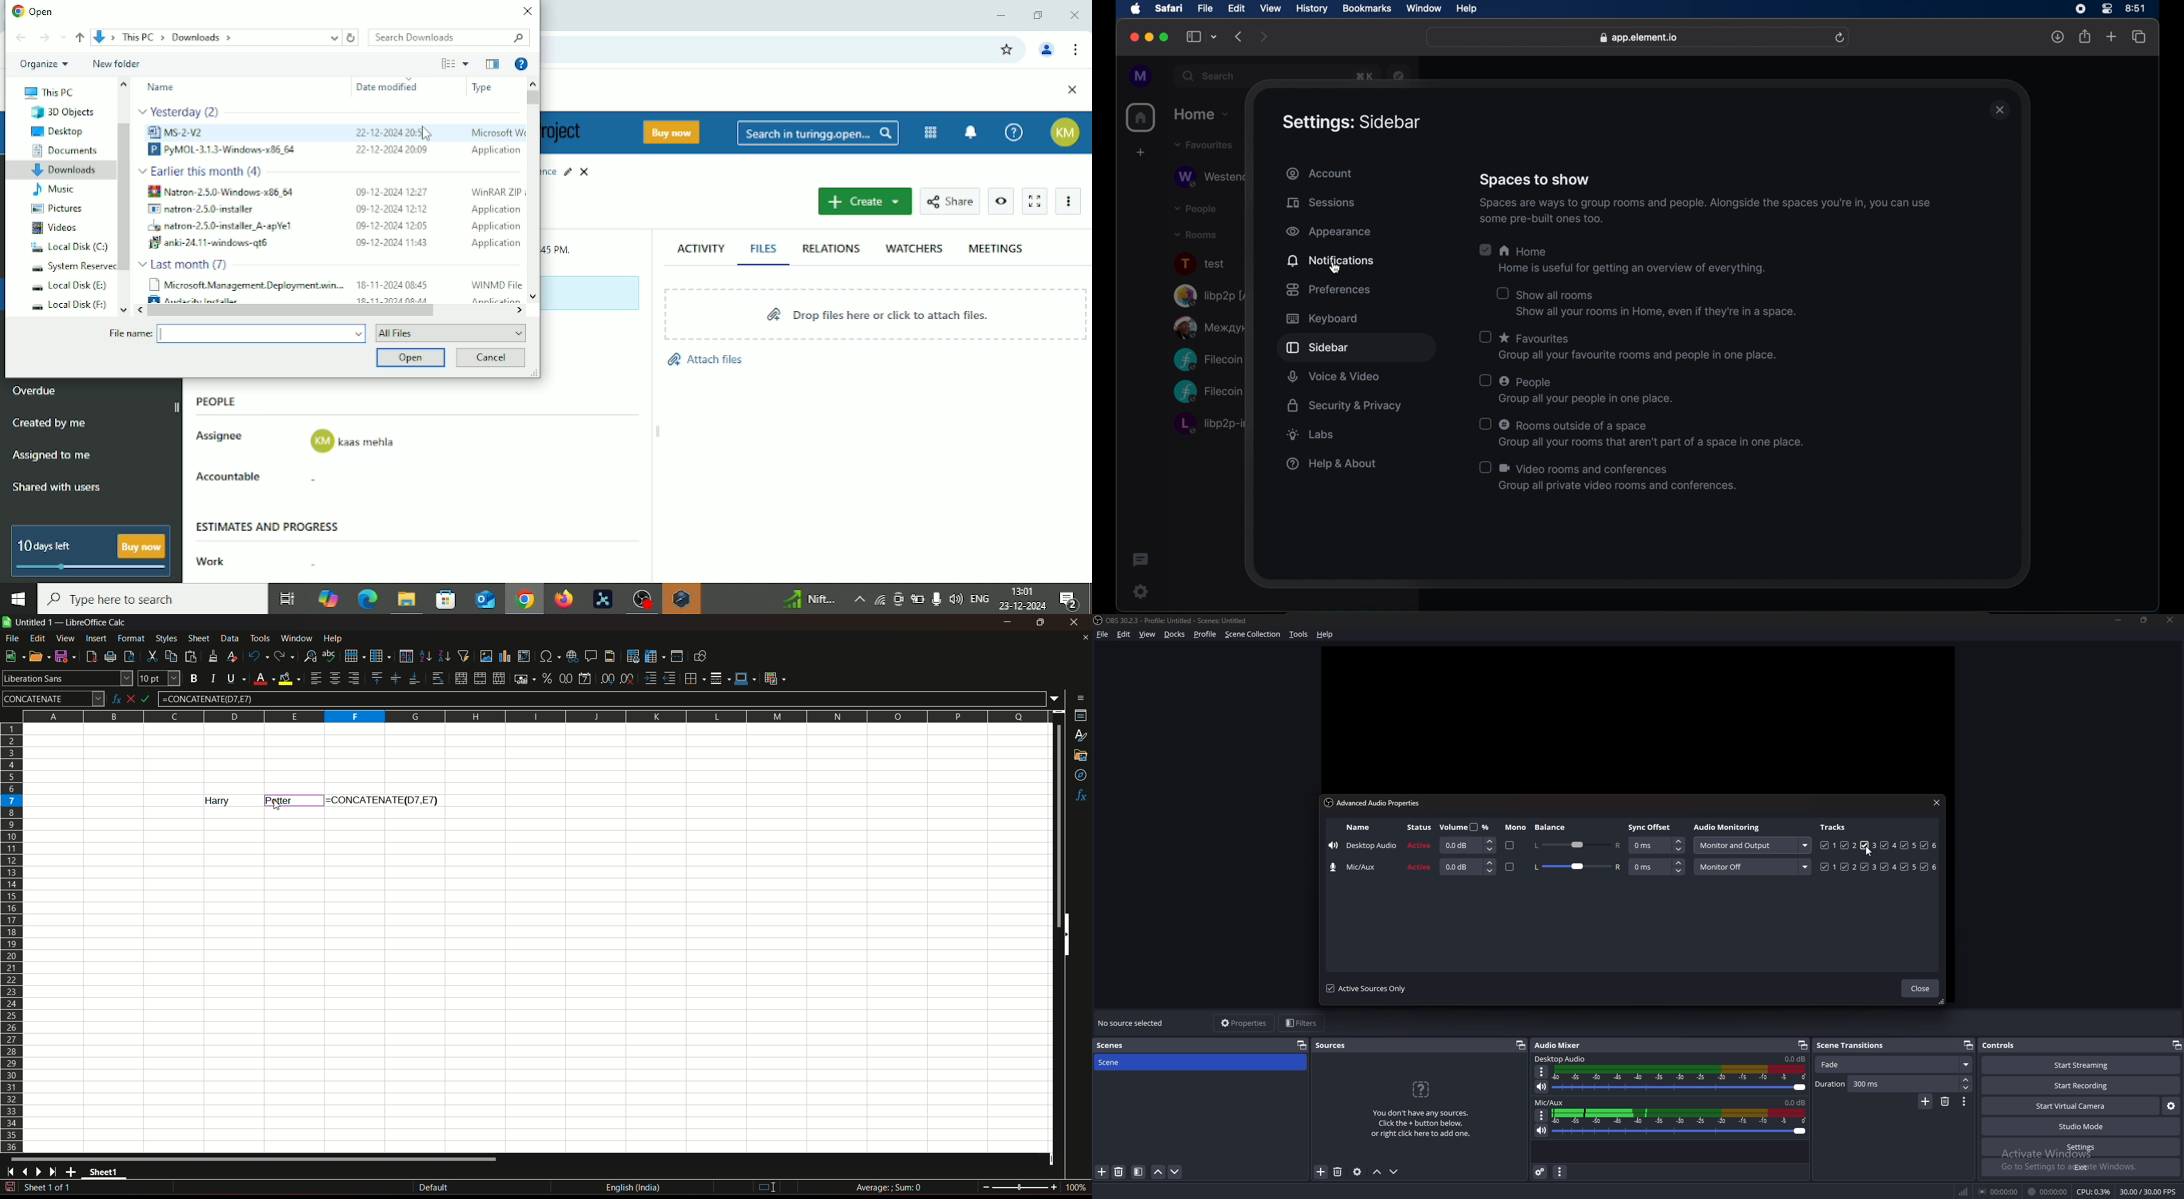 This screenshot has height=1204, width=2184. I want to click on file, so click(1207, 9).